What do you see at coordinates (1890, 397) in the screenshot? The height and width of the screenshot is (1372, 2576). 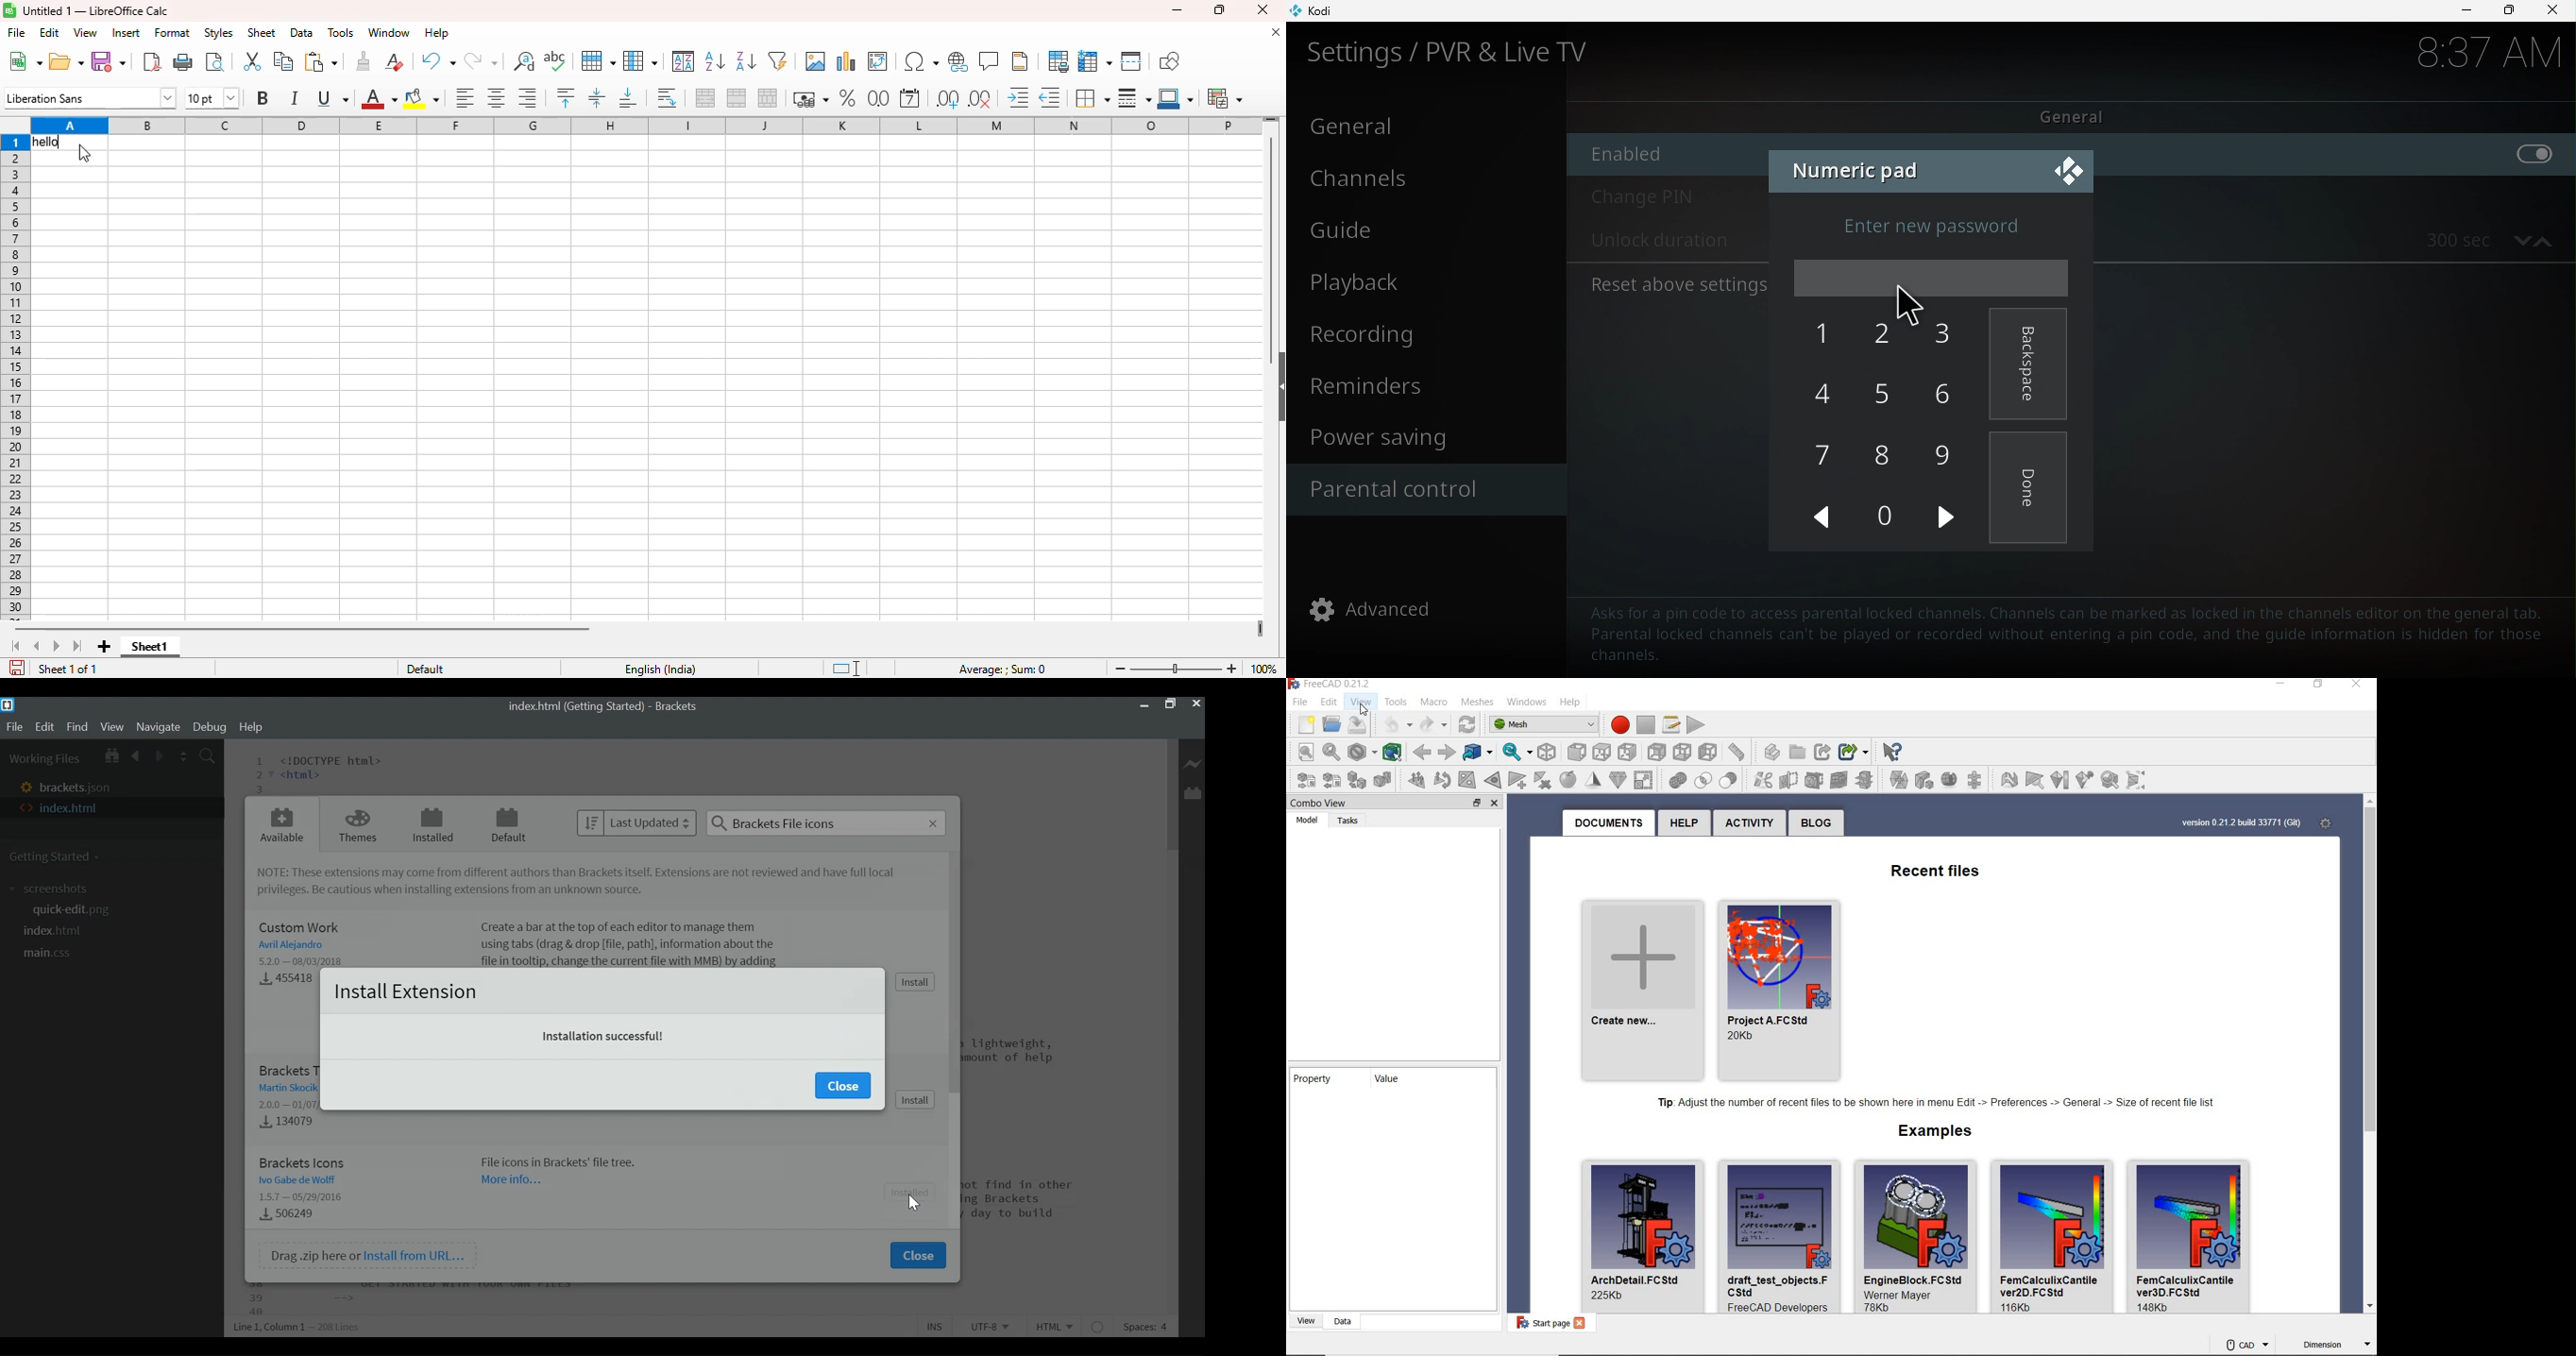 I see `5` at bounding box center [1890, 397].